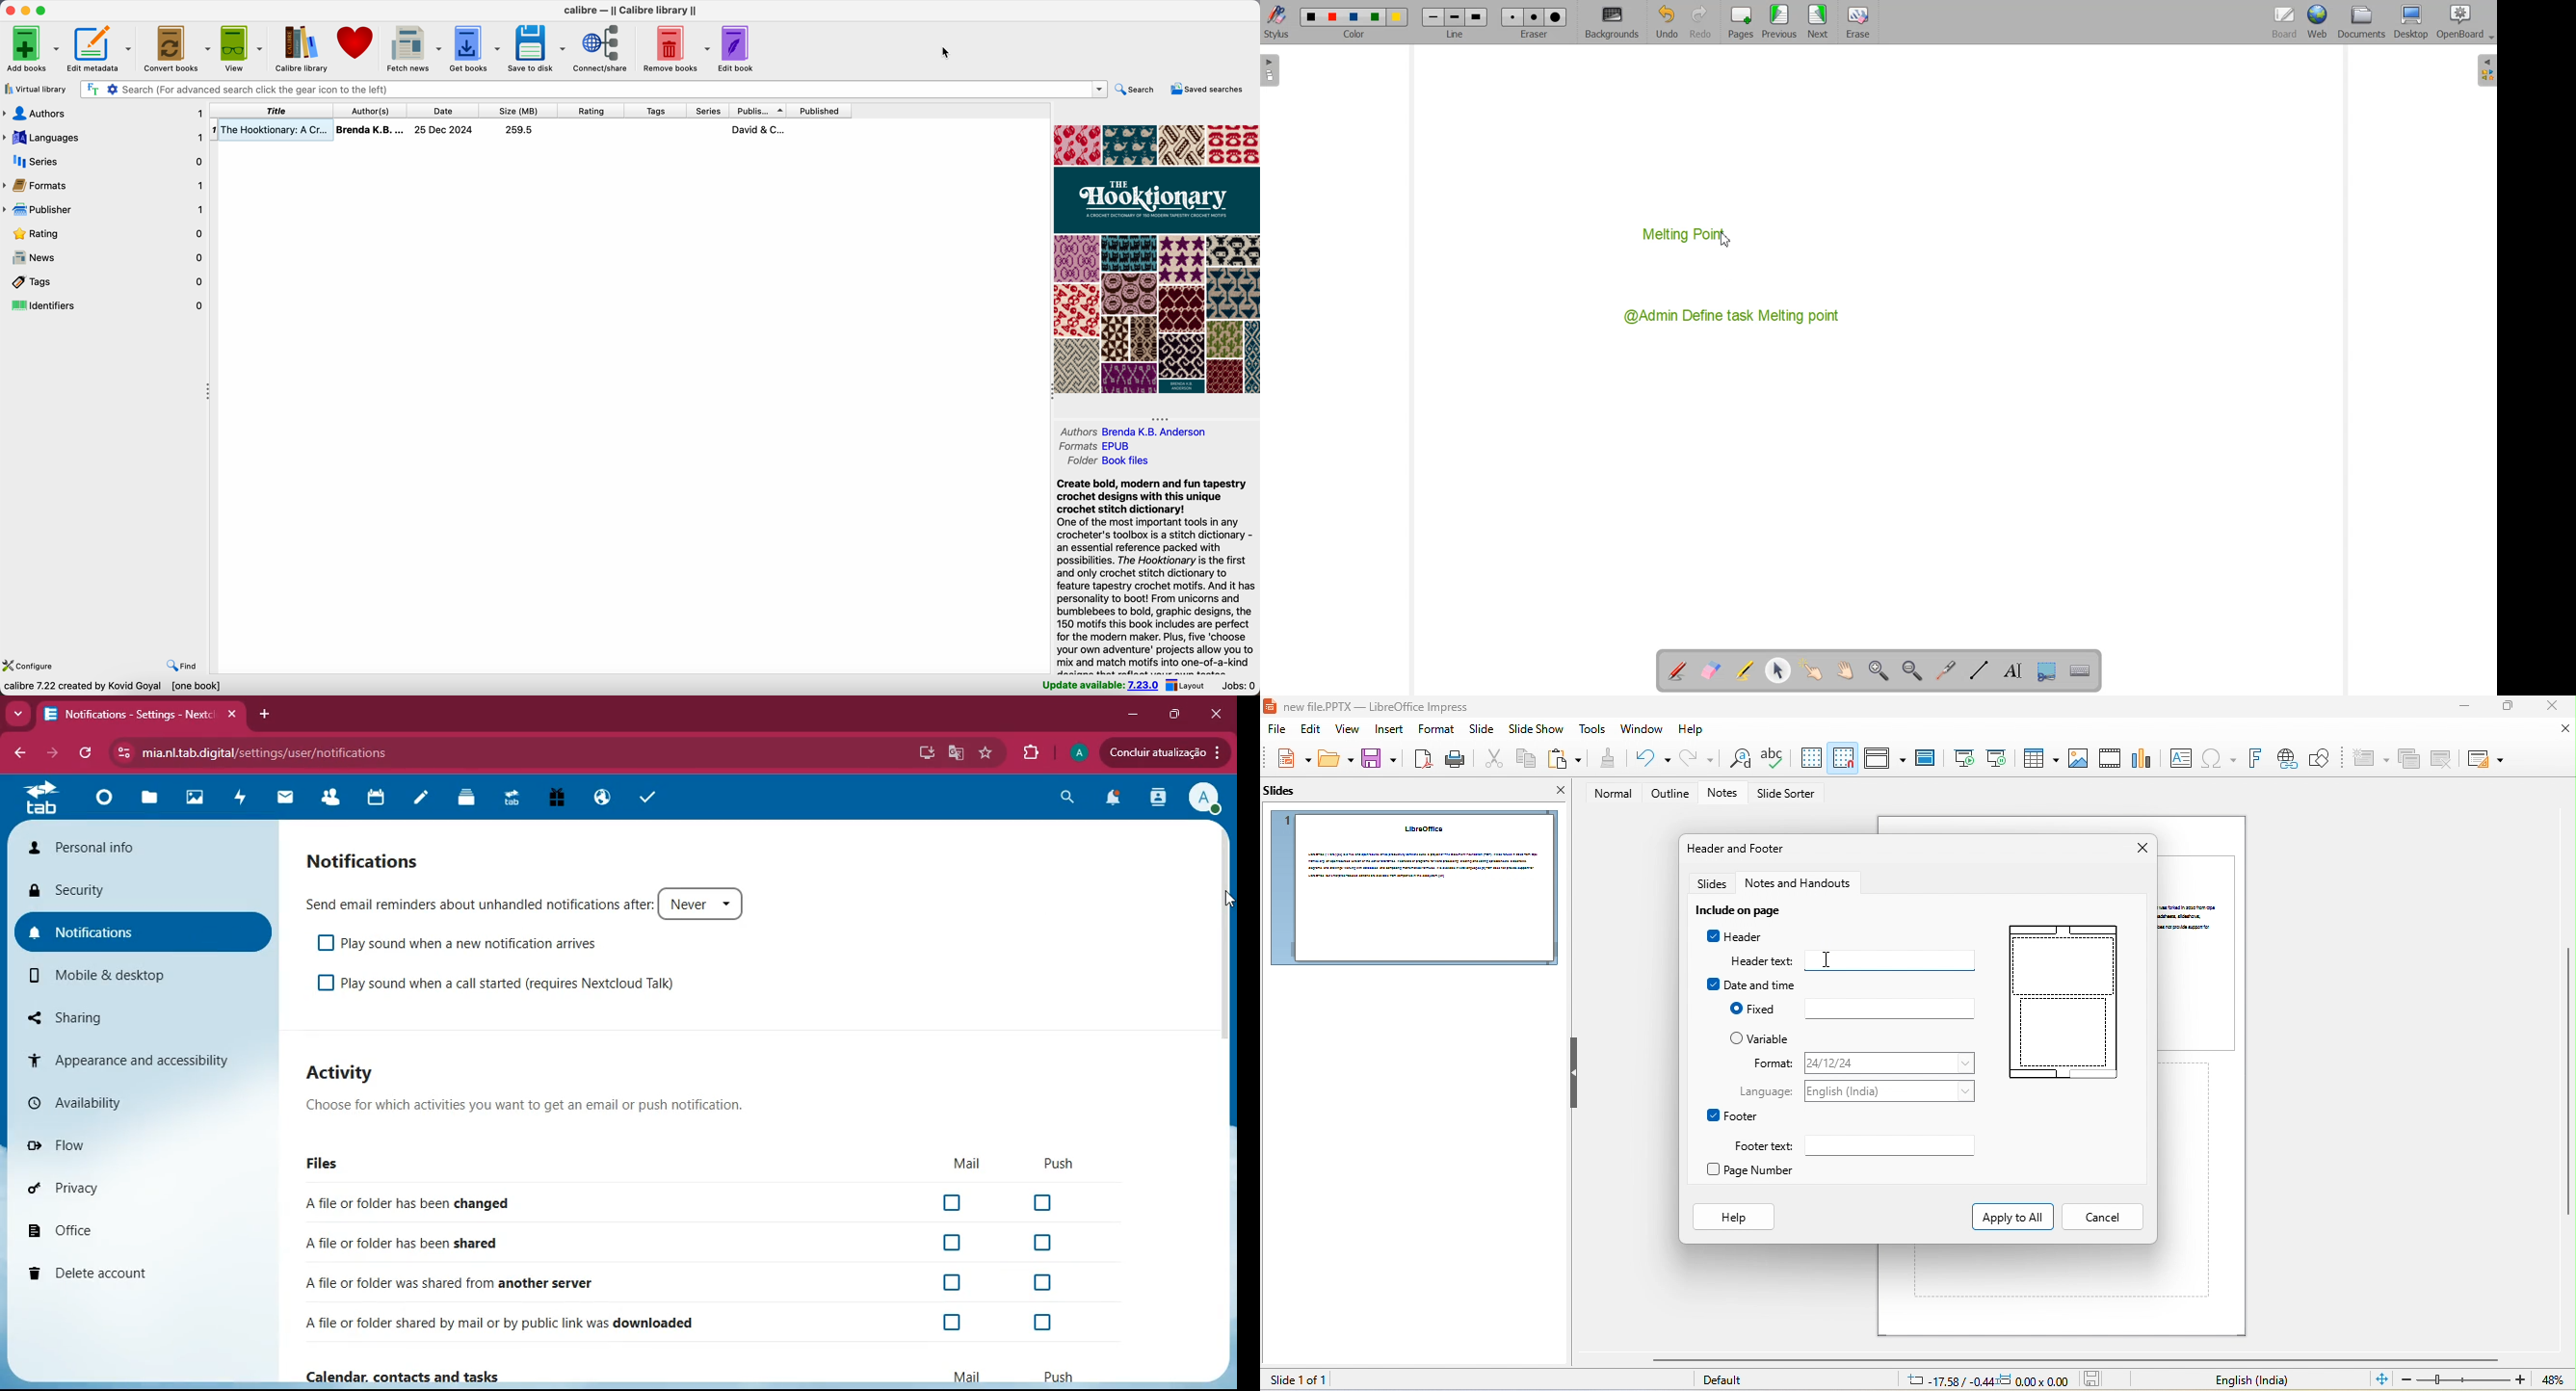 Image resolution: width=2576 pixels, height=1400 pixels. What do you see at coordinates (1773, 759) in the screenshot?
I see `spelling` at bounding box center [1773, 759].